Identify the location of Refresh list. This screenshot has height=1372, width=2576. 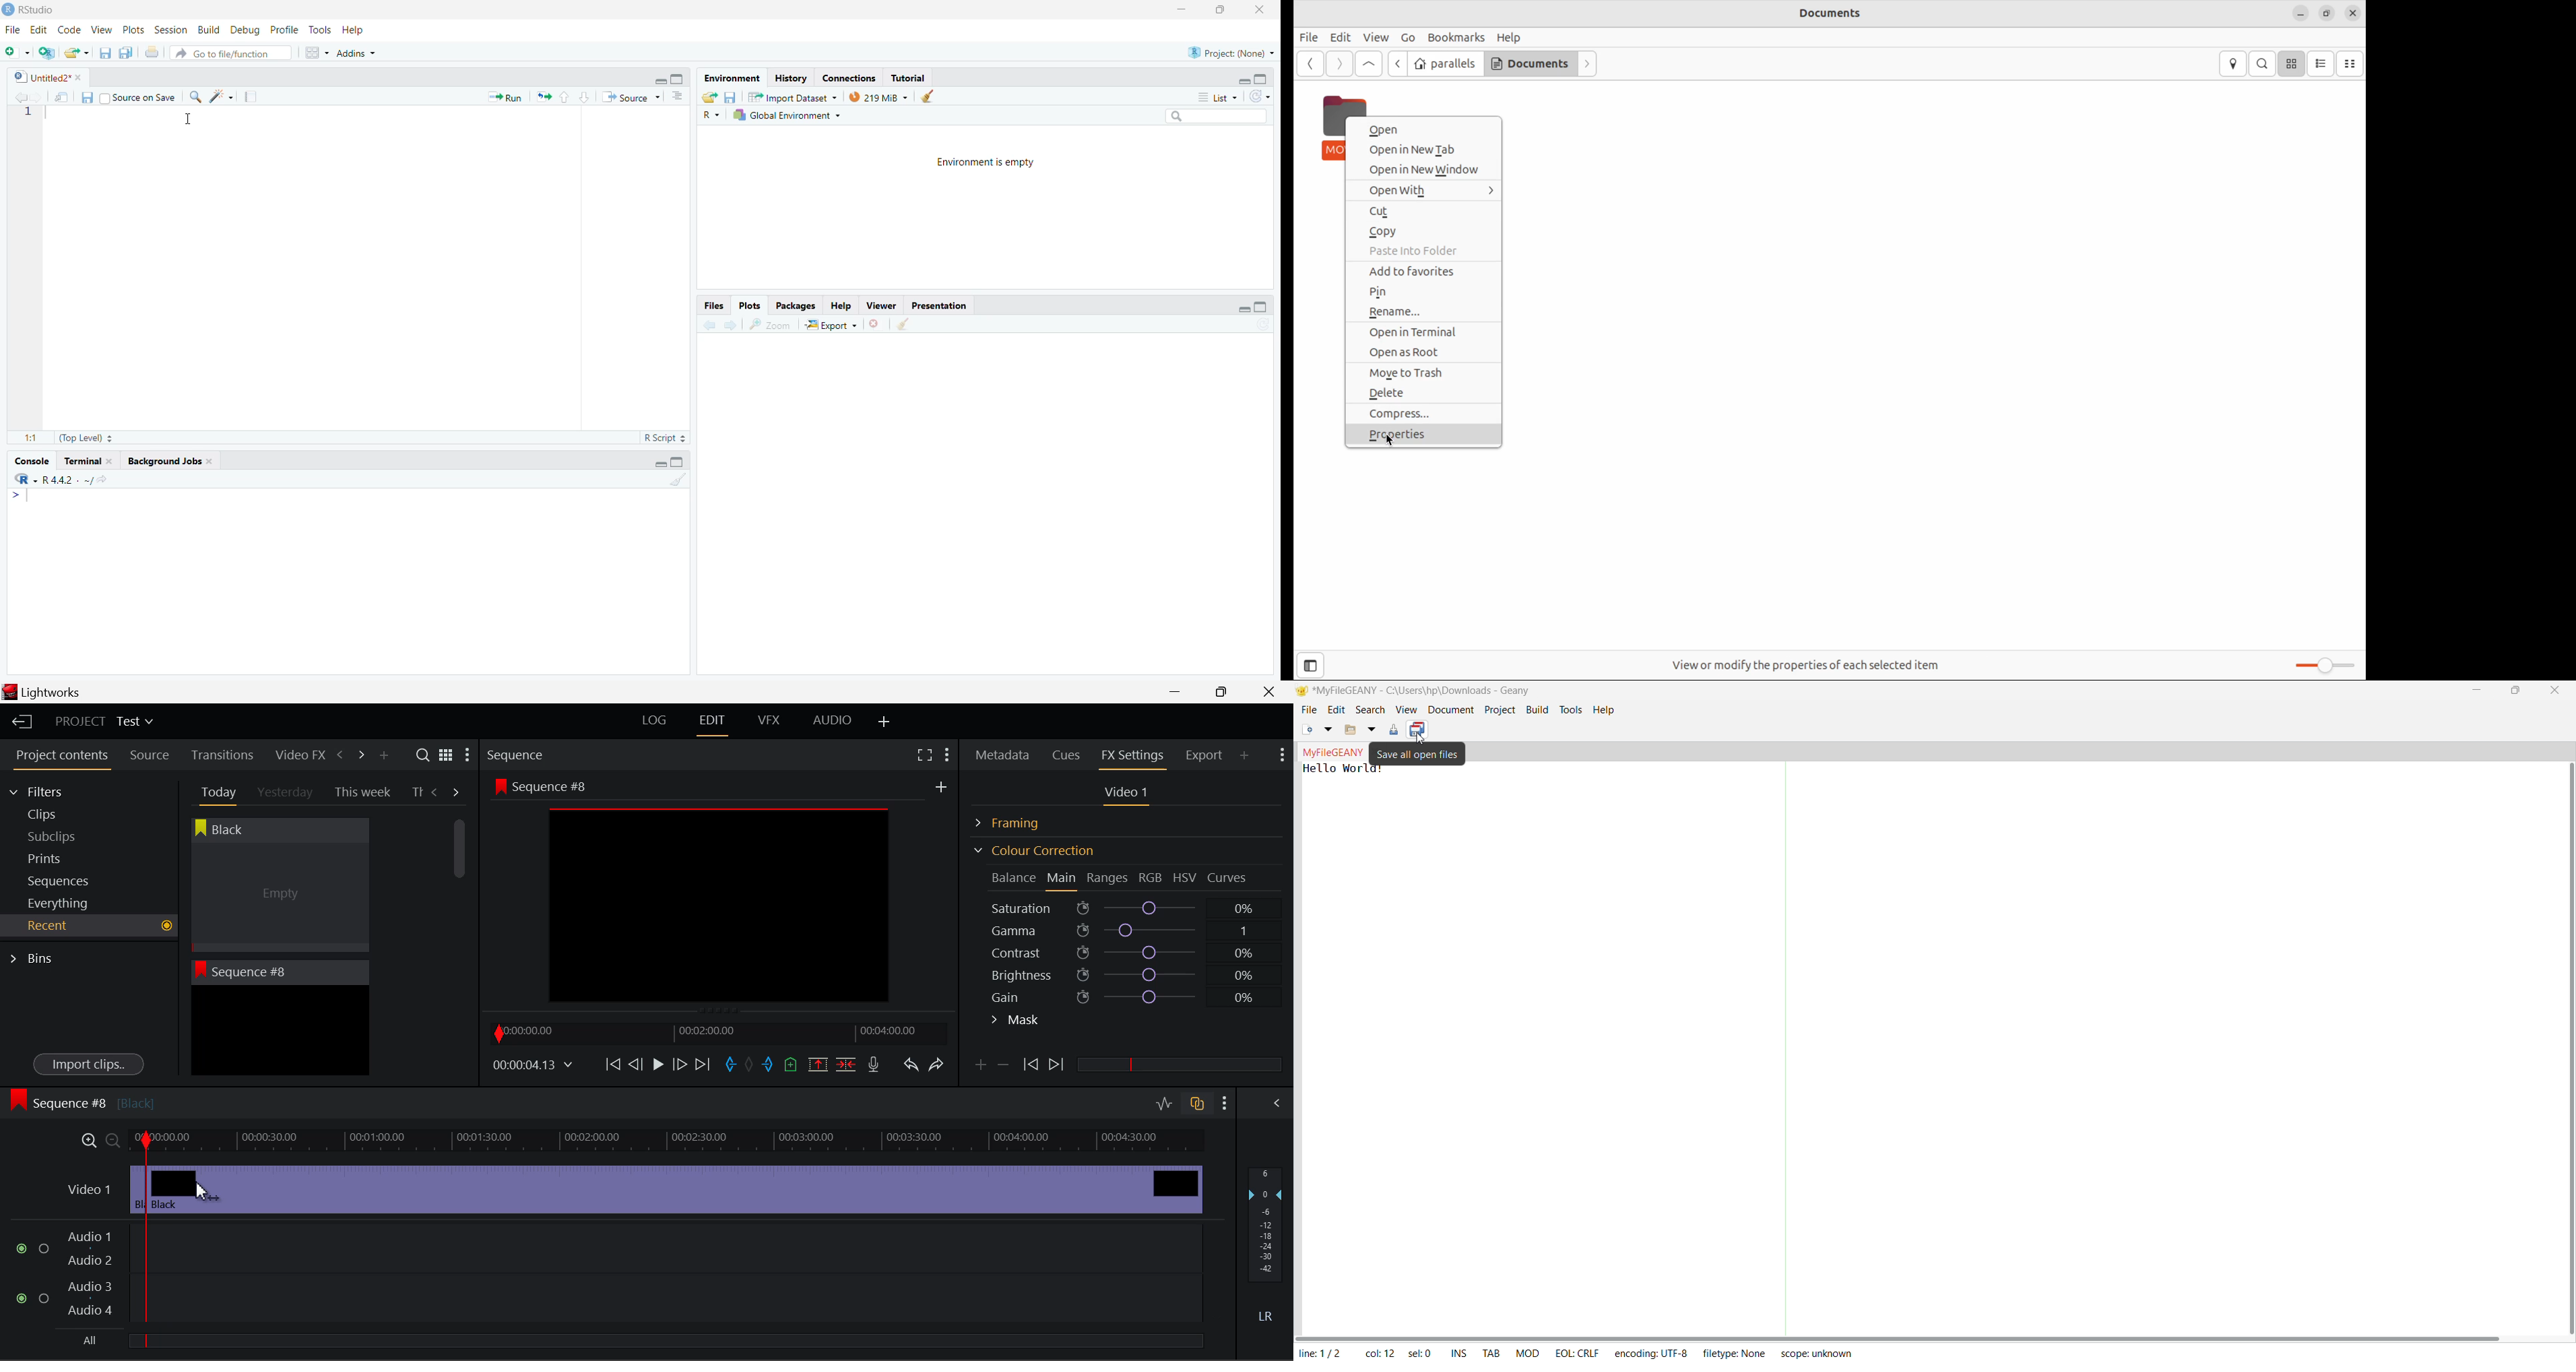
(1260, 97).